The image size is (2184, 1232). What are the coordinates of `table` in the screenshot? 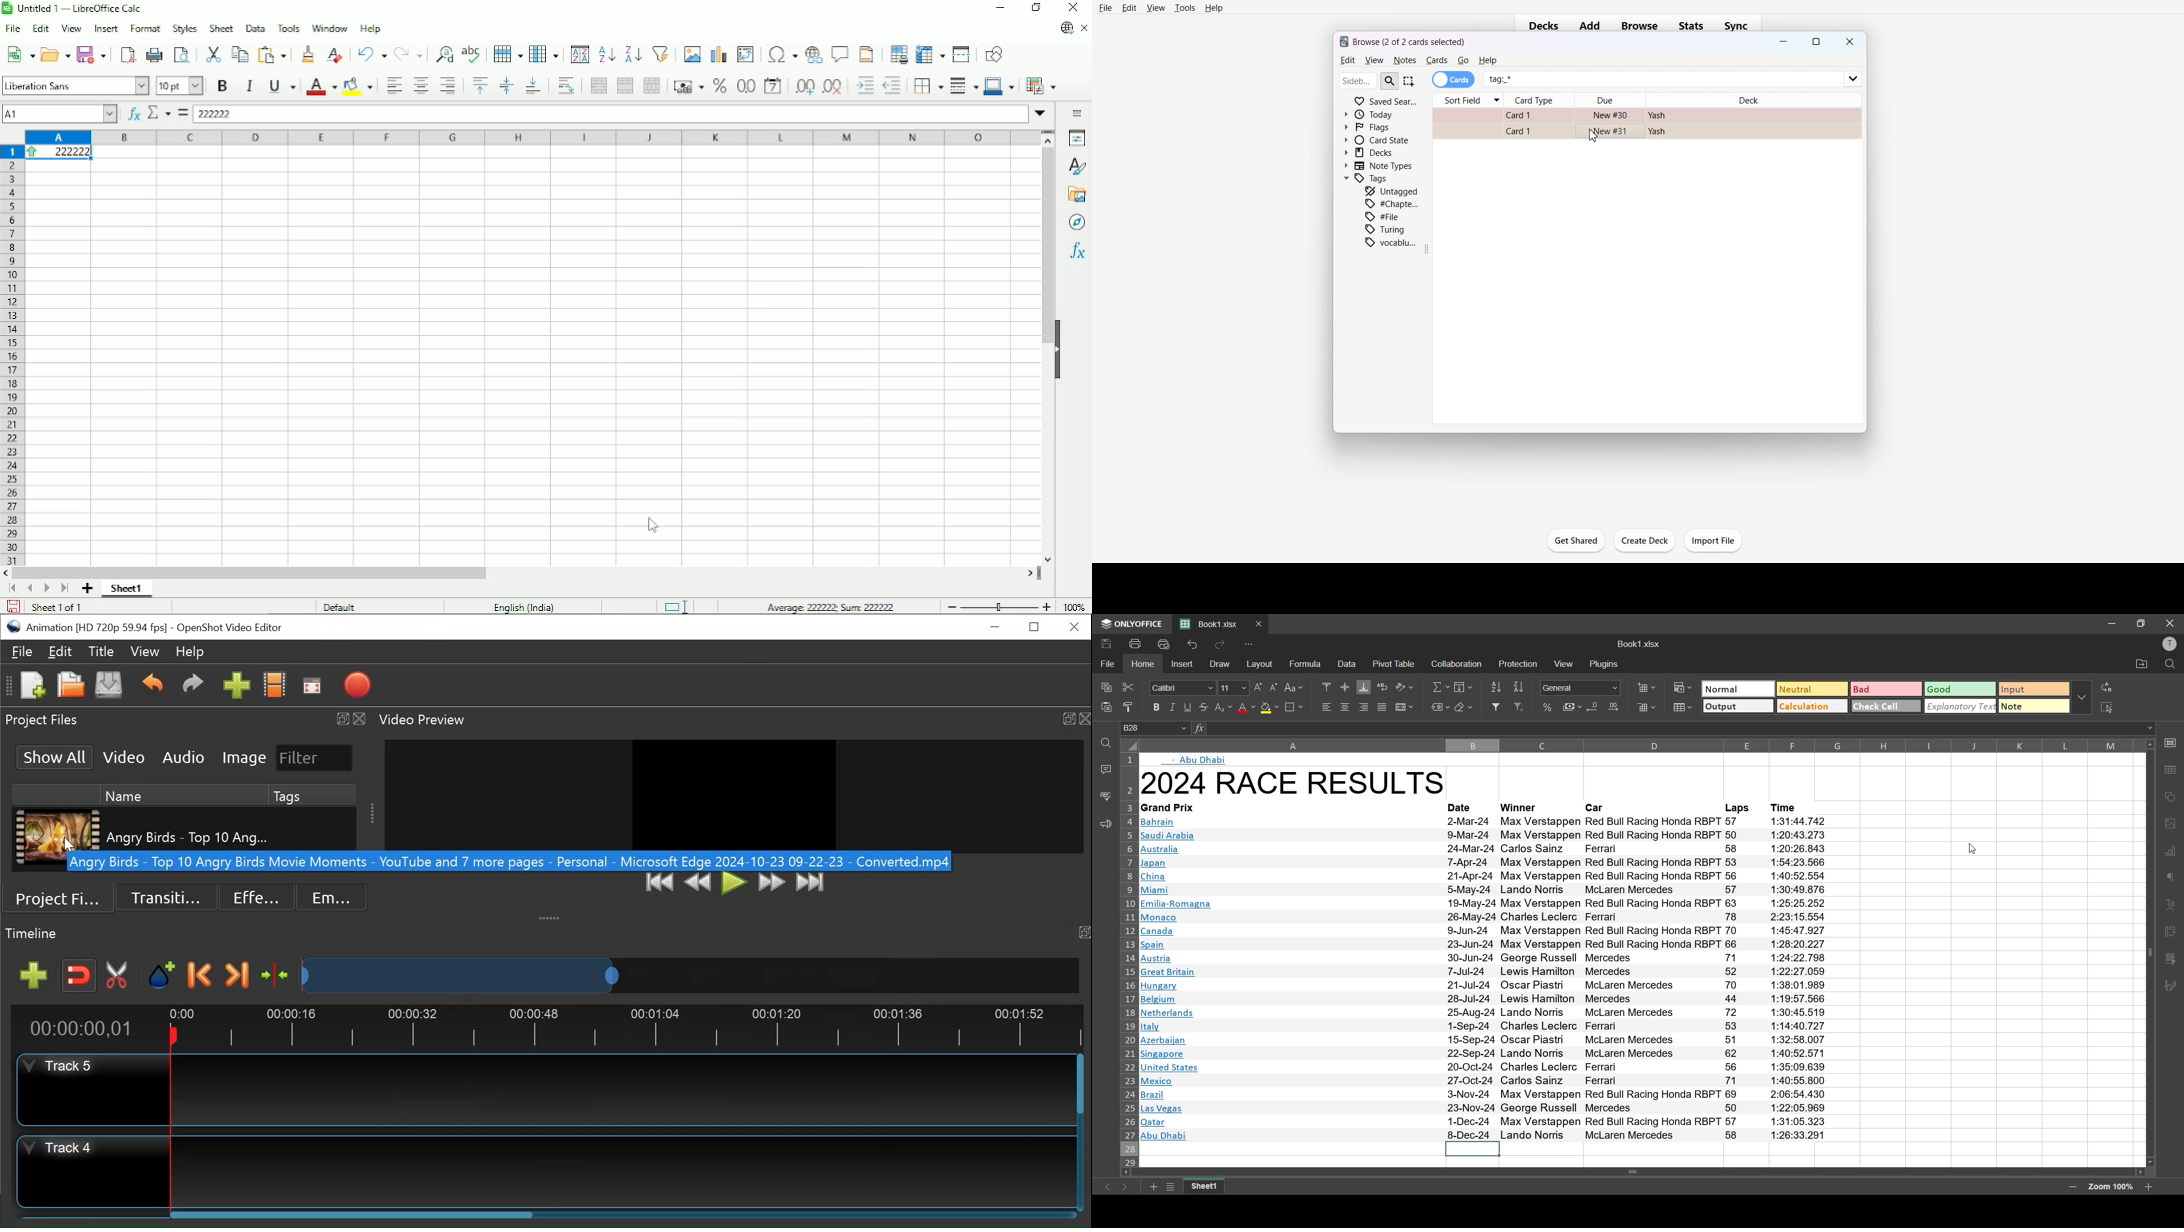 It's located at (2173, 774).